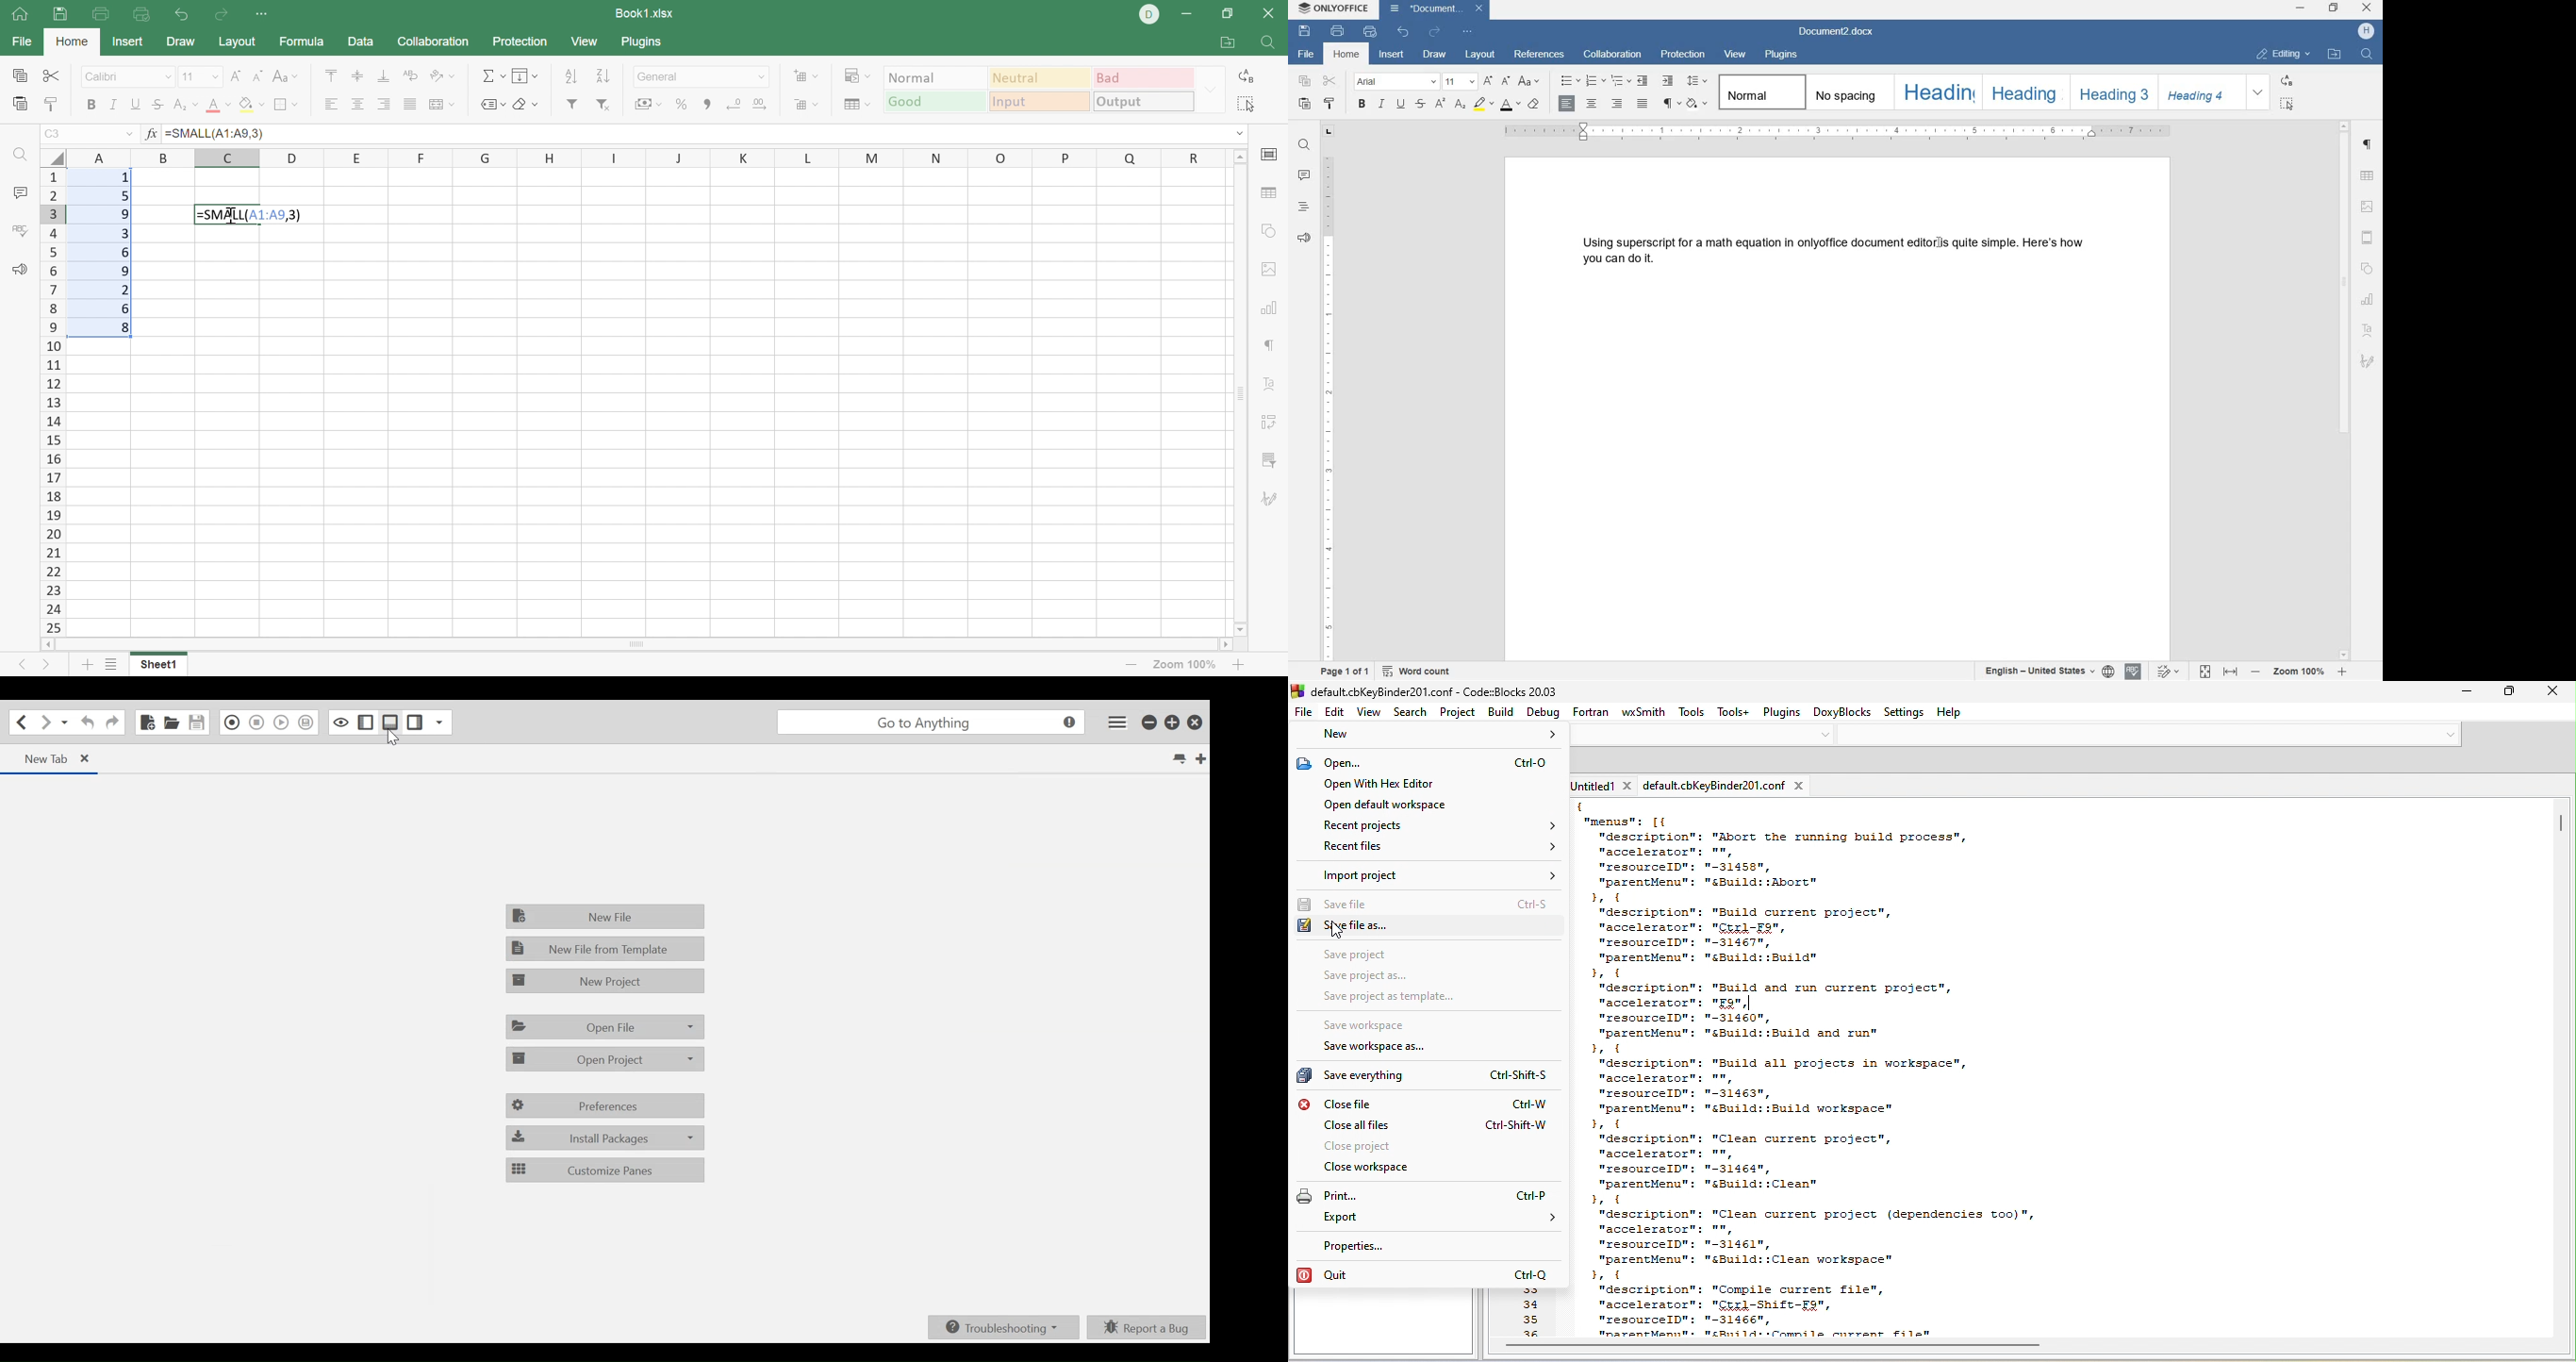 Image resolution: width=2576 pixels, height=1372 pixels. Describe the element at coordinates (1347, 53) in the screenshot. I see `home` at that location.